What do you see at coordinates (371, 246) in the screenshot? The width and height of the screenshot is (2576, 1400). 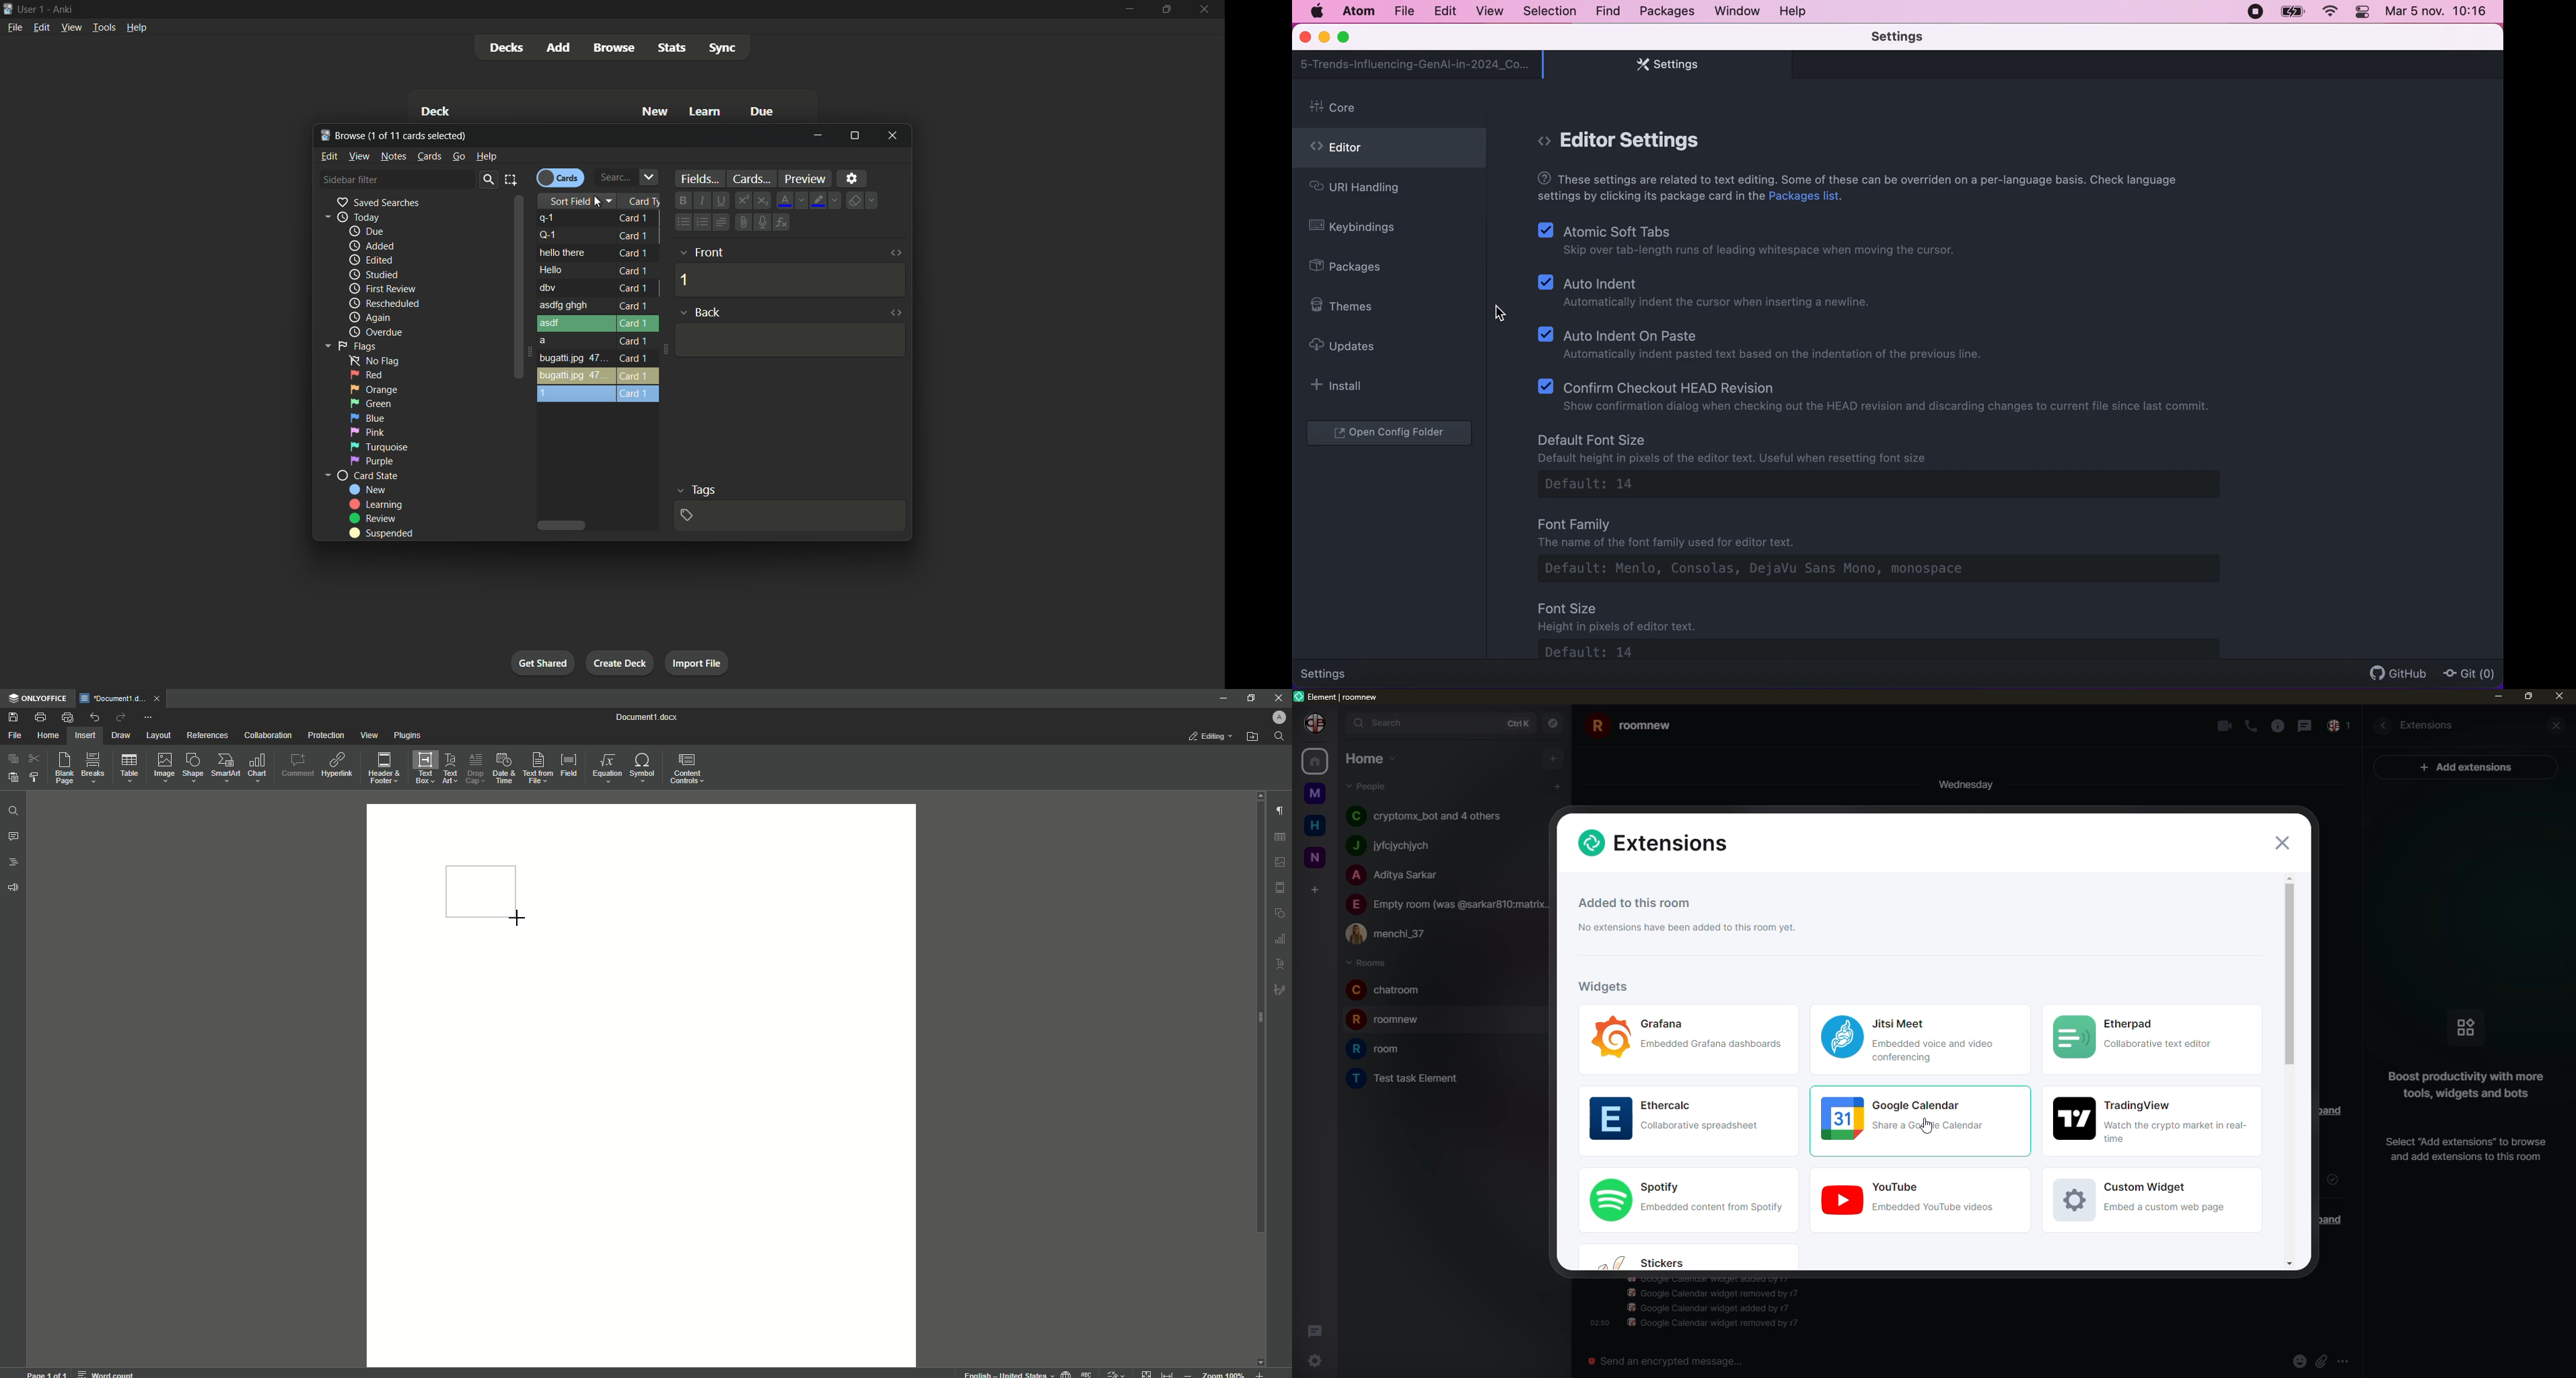 I see `added` at bounding box center [371, 246].